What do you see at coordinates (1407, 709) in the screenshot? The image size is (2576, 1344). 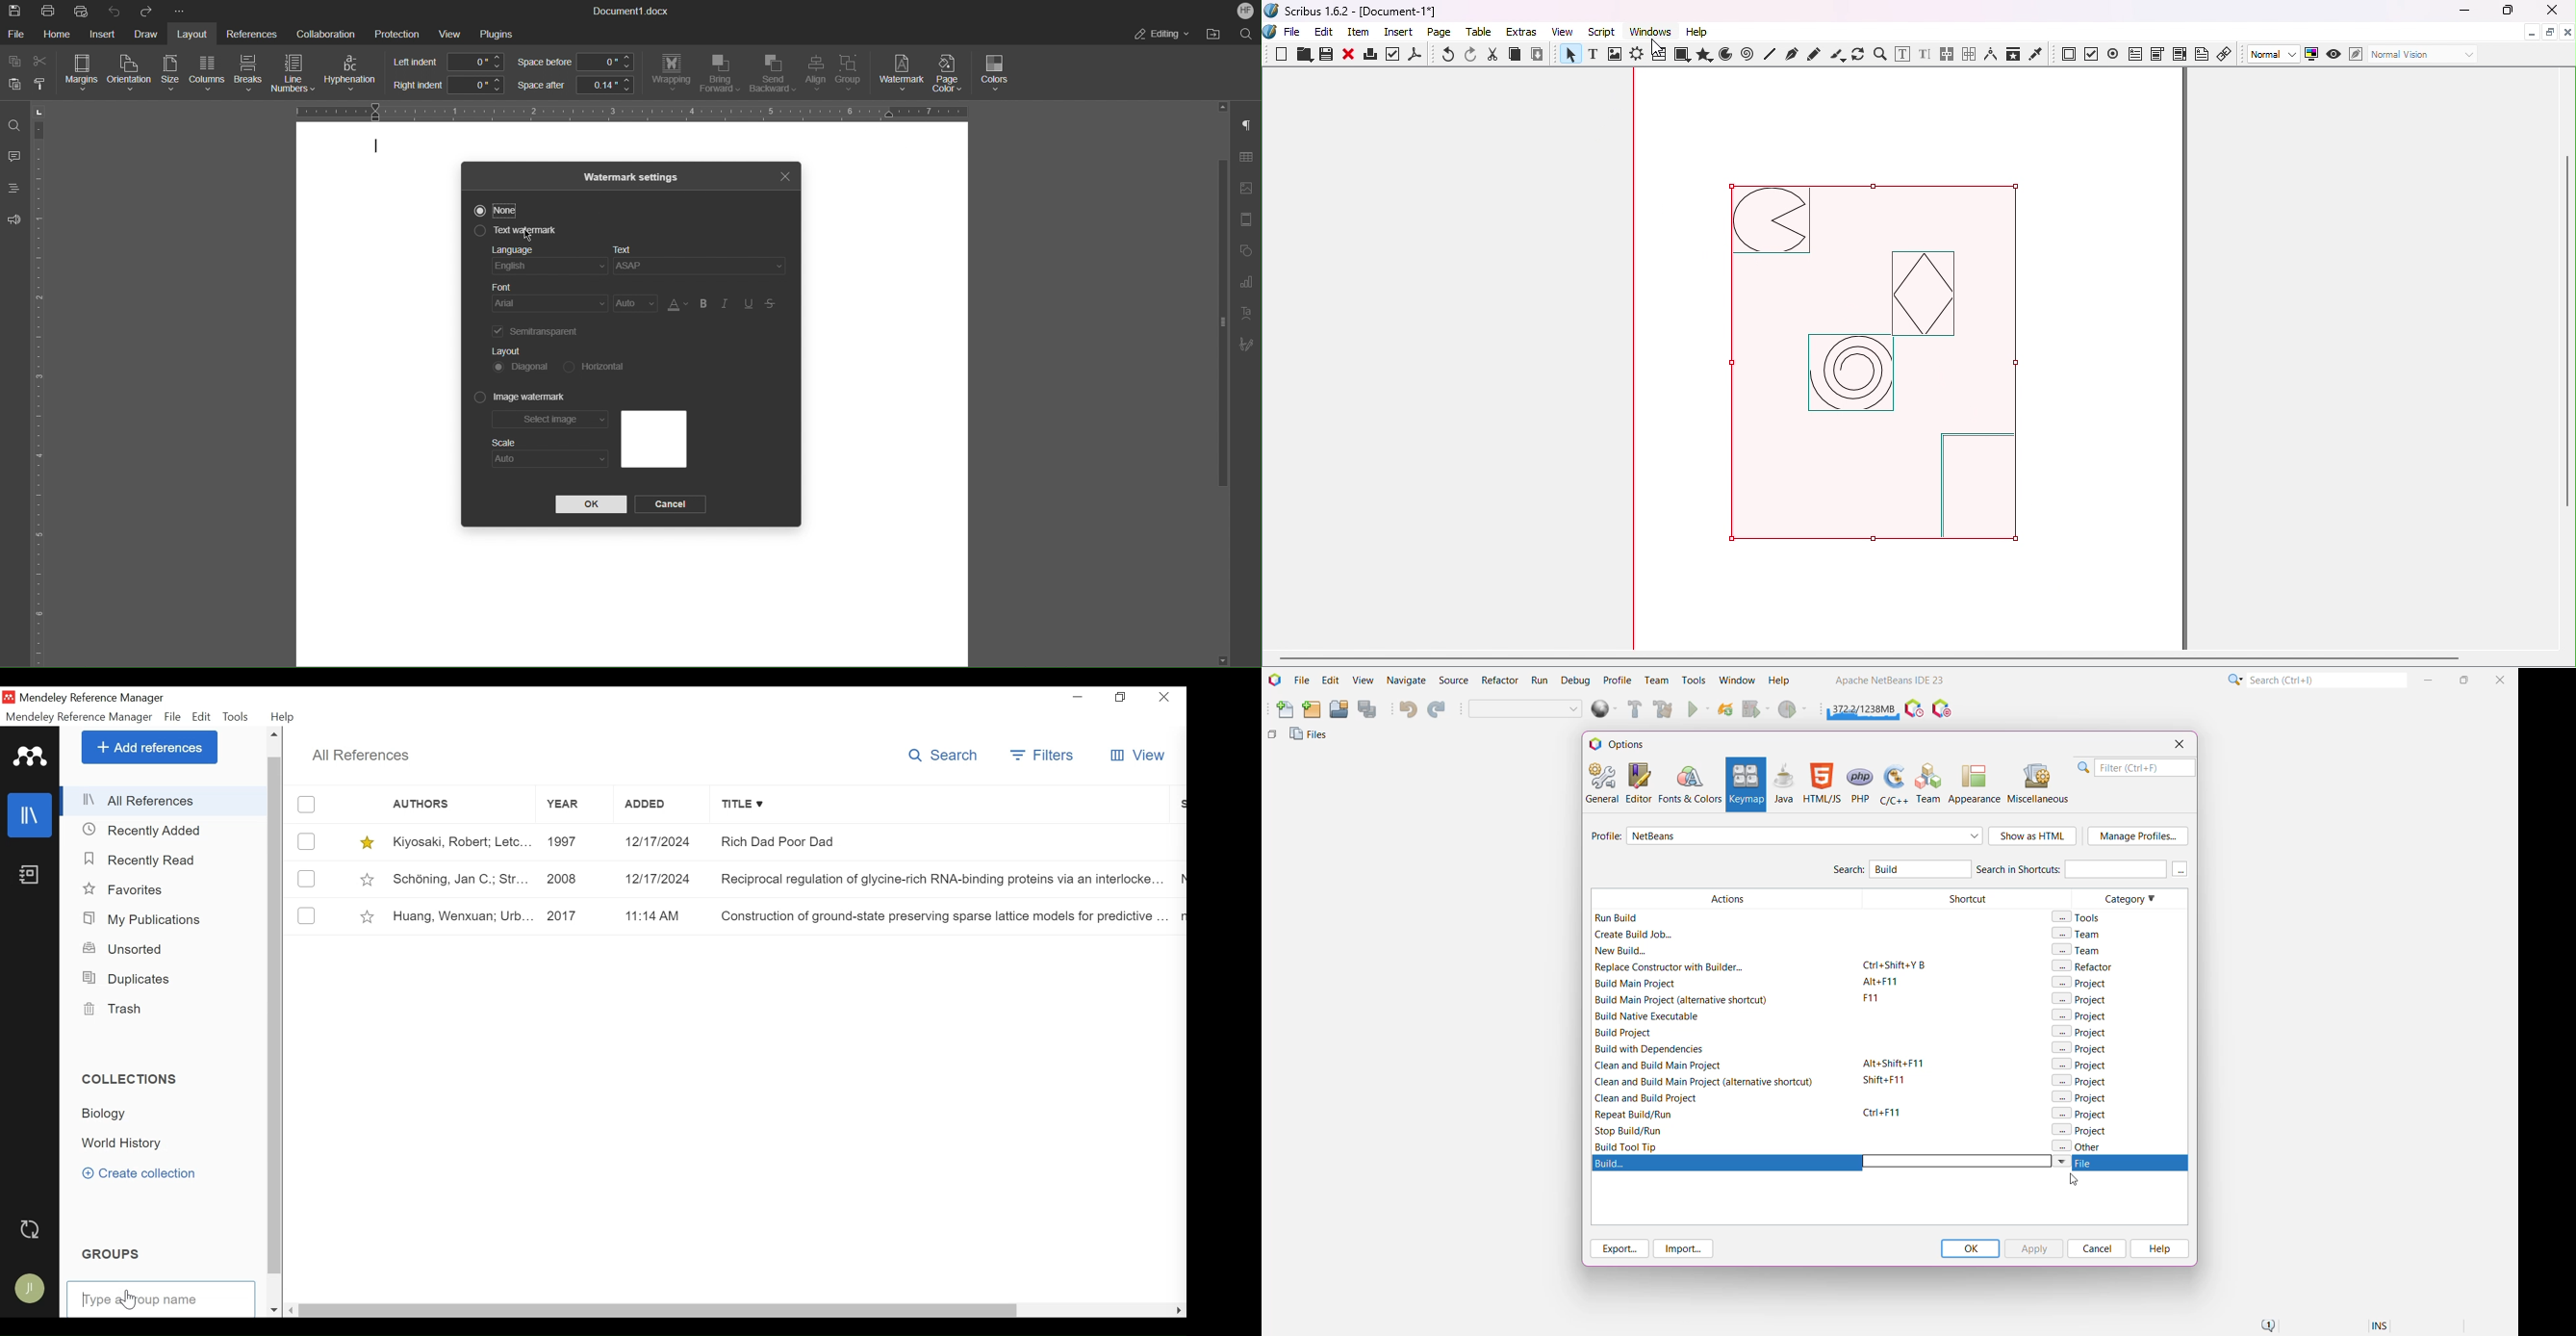 I see `Undo` at bounding box center [1407, 709].